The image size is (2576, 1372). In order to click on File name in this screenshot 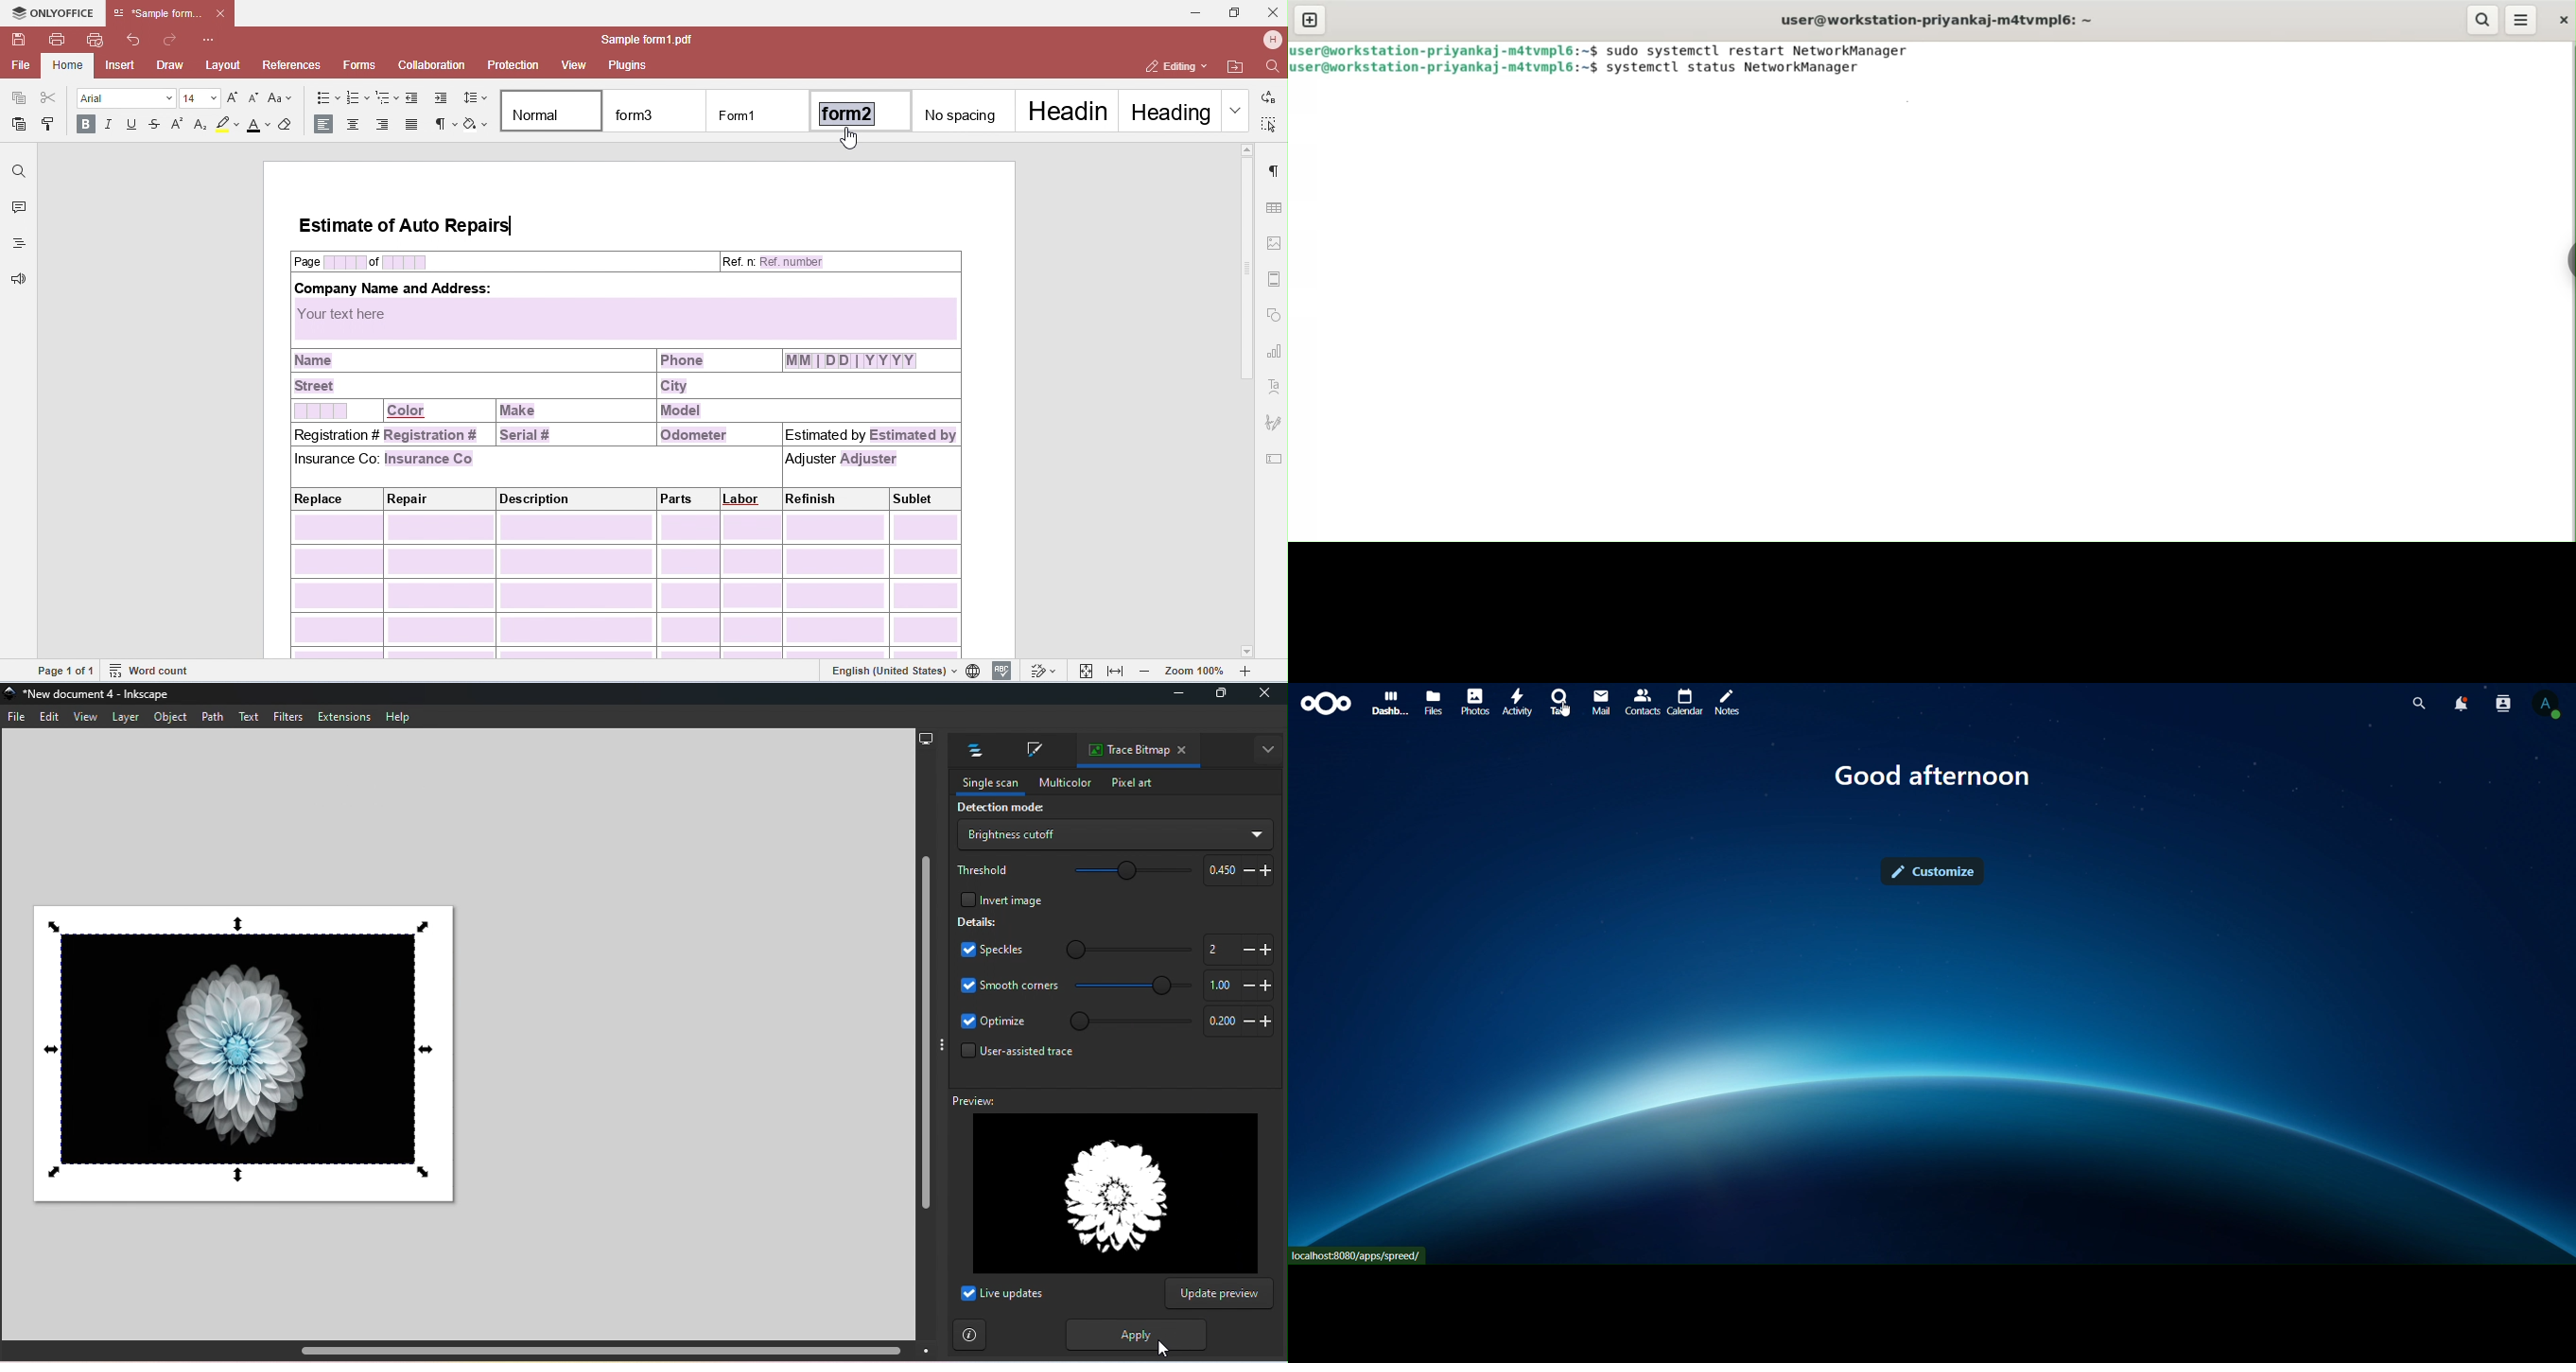, I will do `click(94, 695)`.